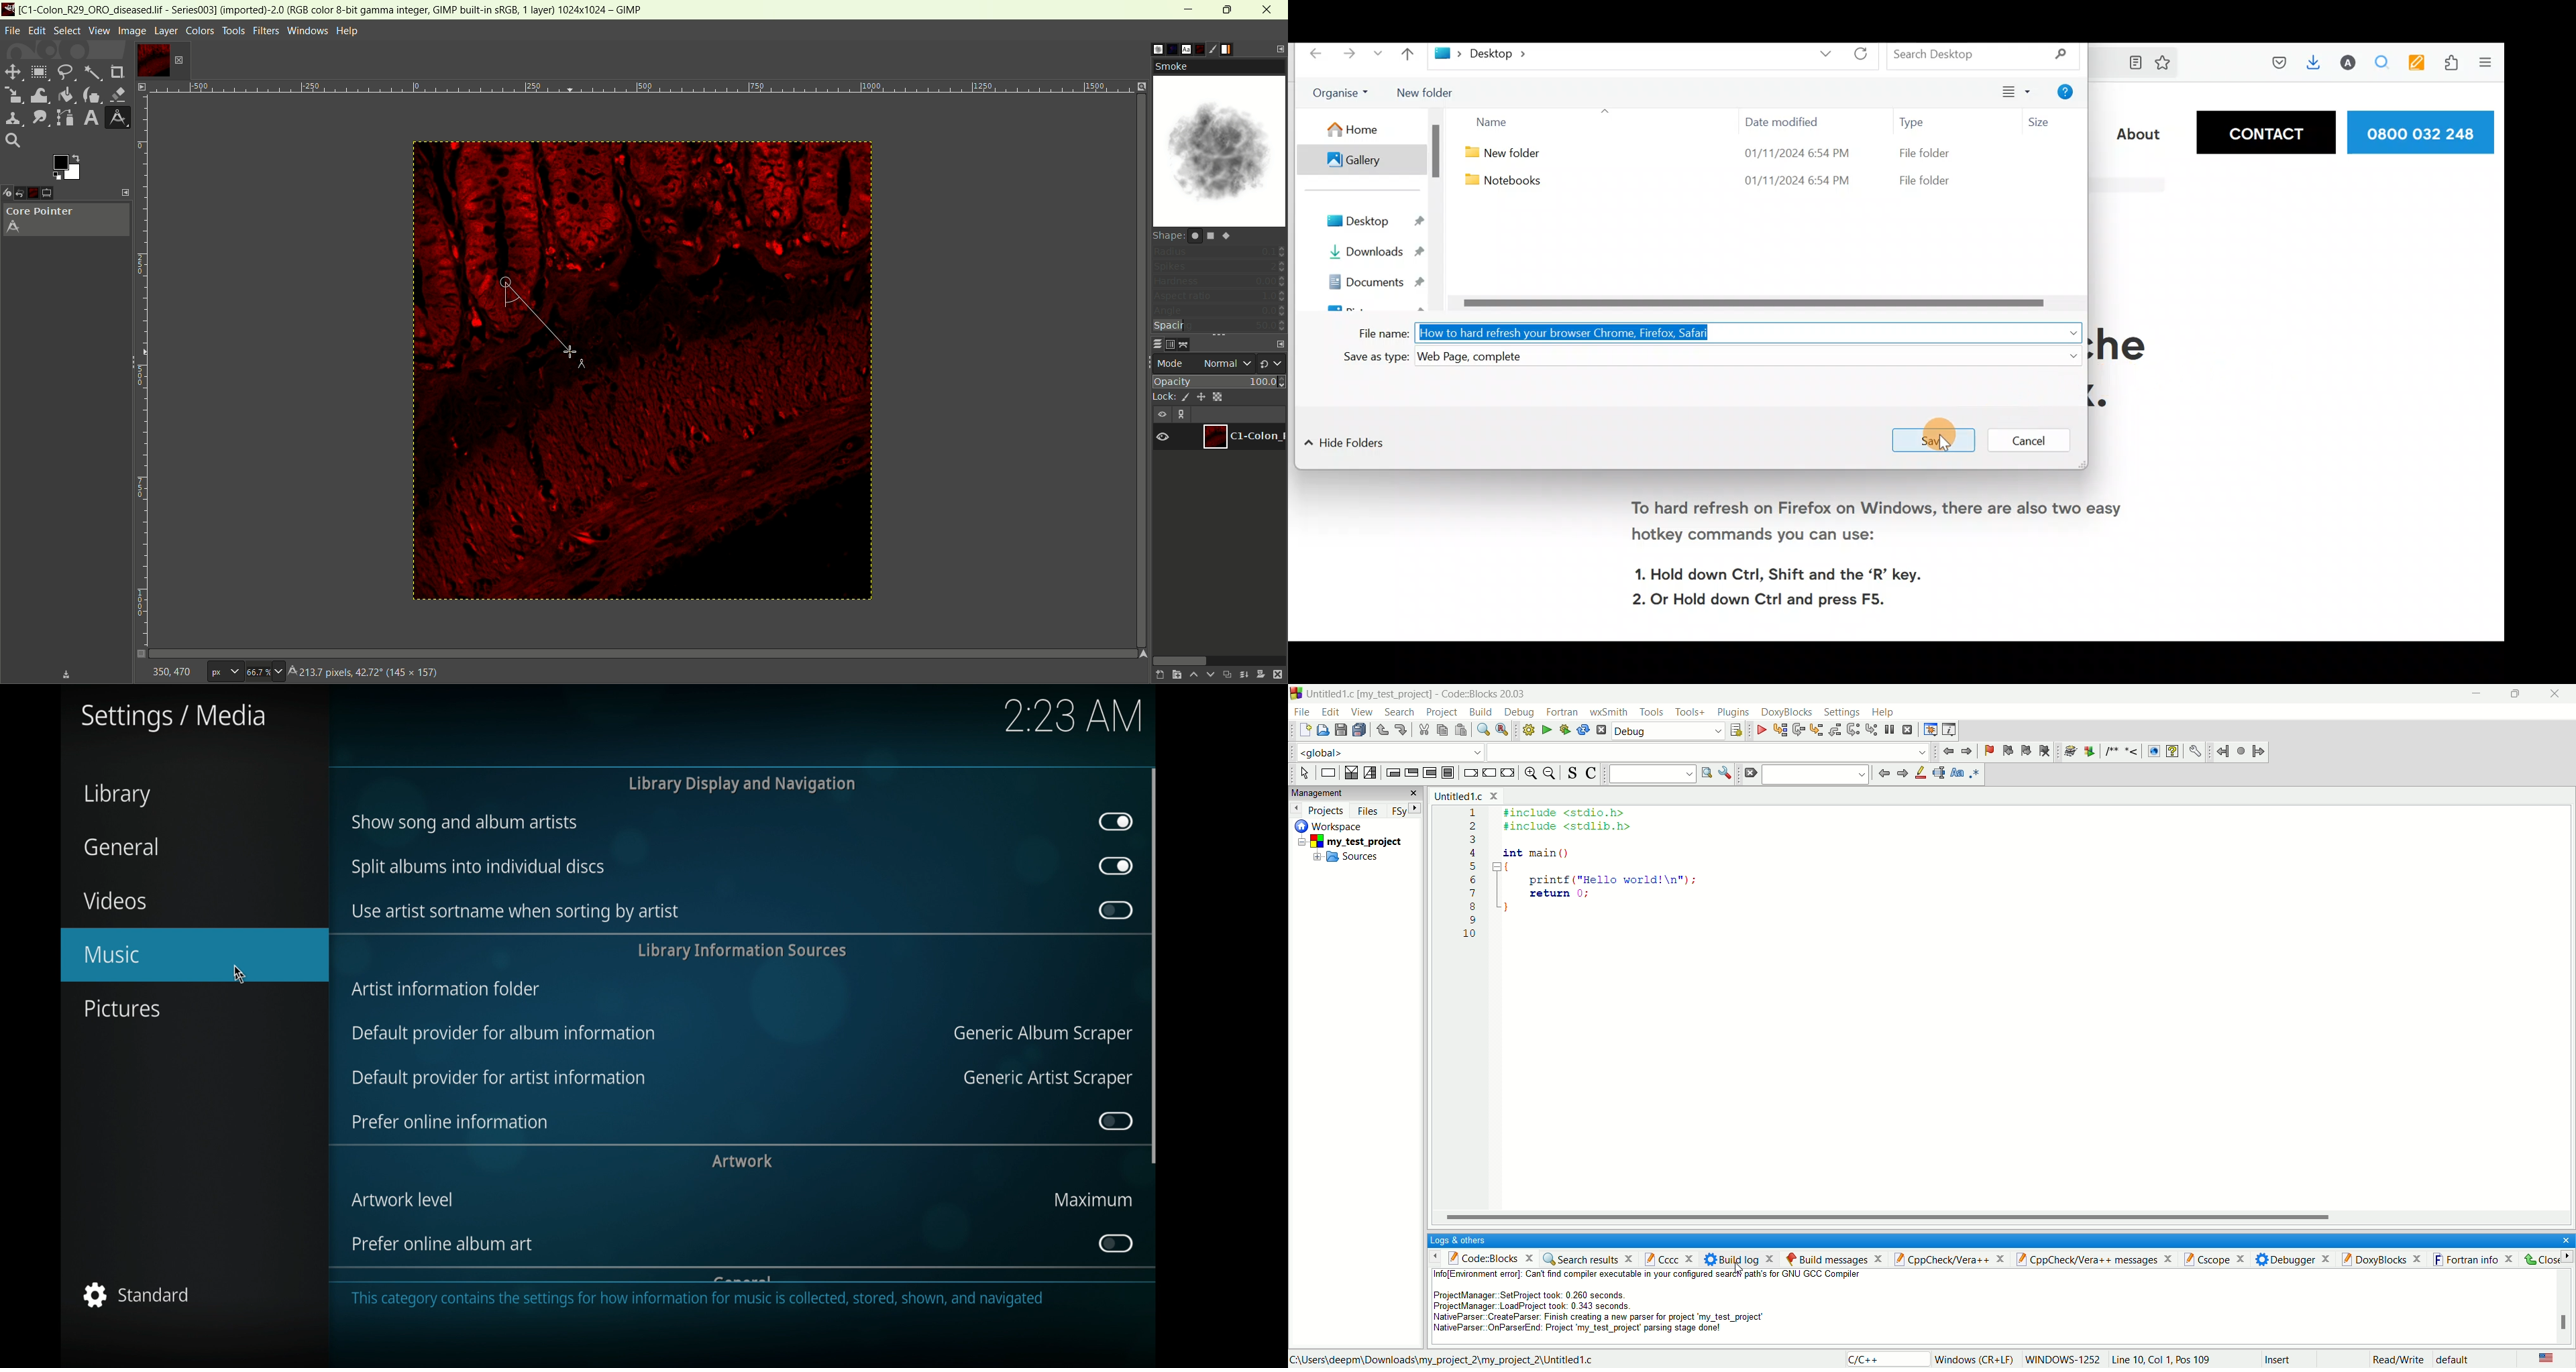 This screenshot has height=1372, width=2576. Describe the element at coordinates (1381, 56) in the screenshot. I see `Recent locations` at that location.